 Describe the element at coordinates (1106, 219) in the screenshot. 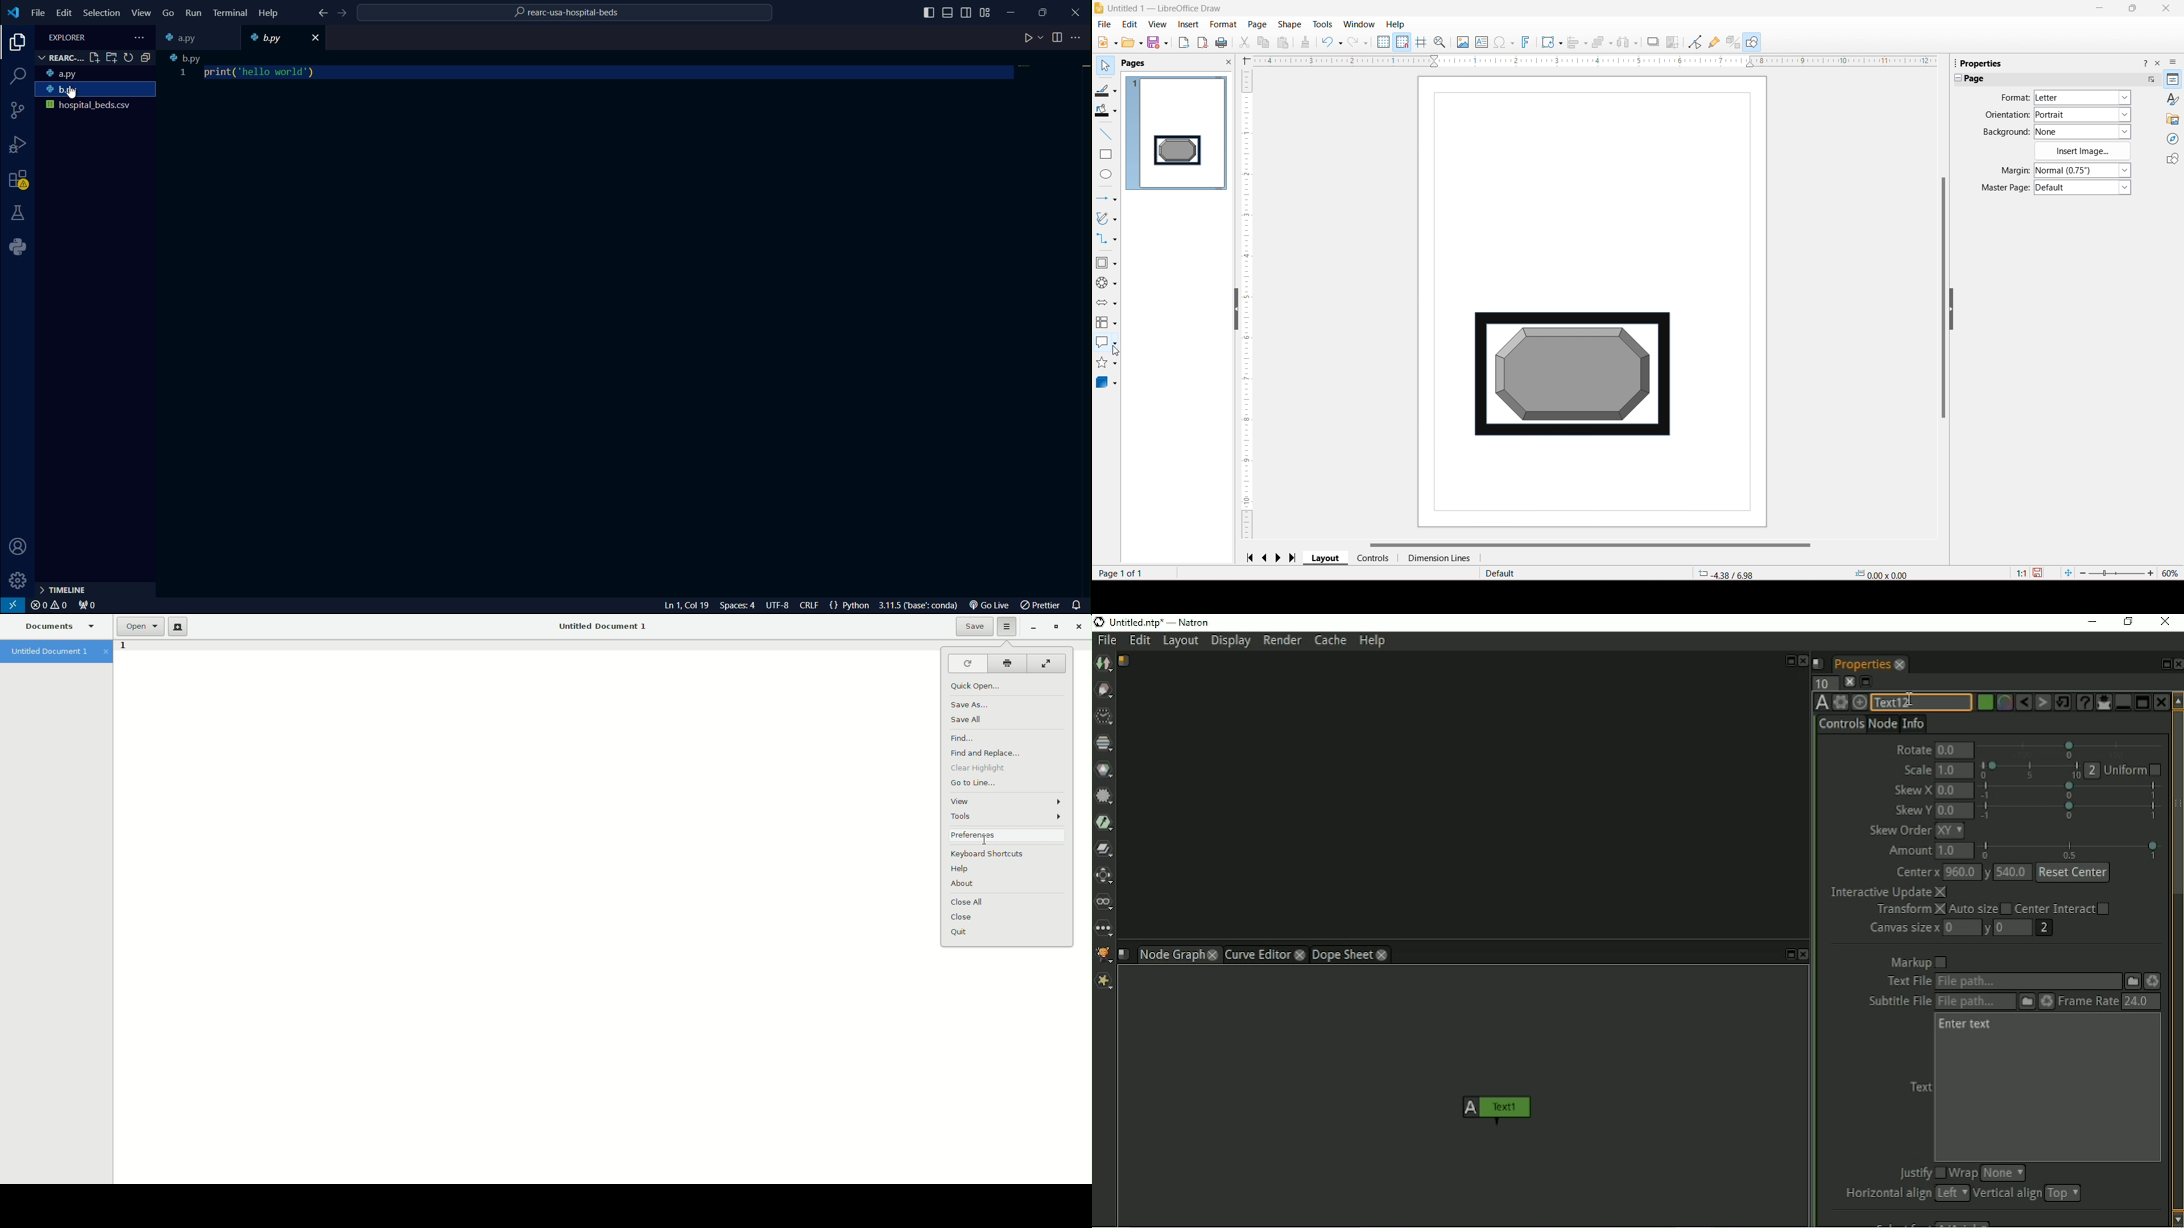

I see `Curves and Polygons` at that location.